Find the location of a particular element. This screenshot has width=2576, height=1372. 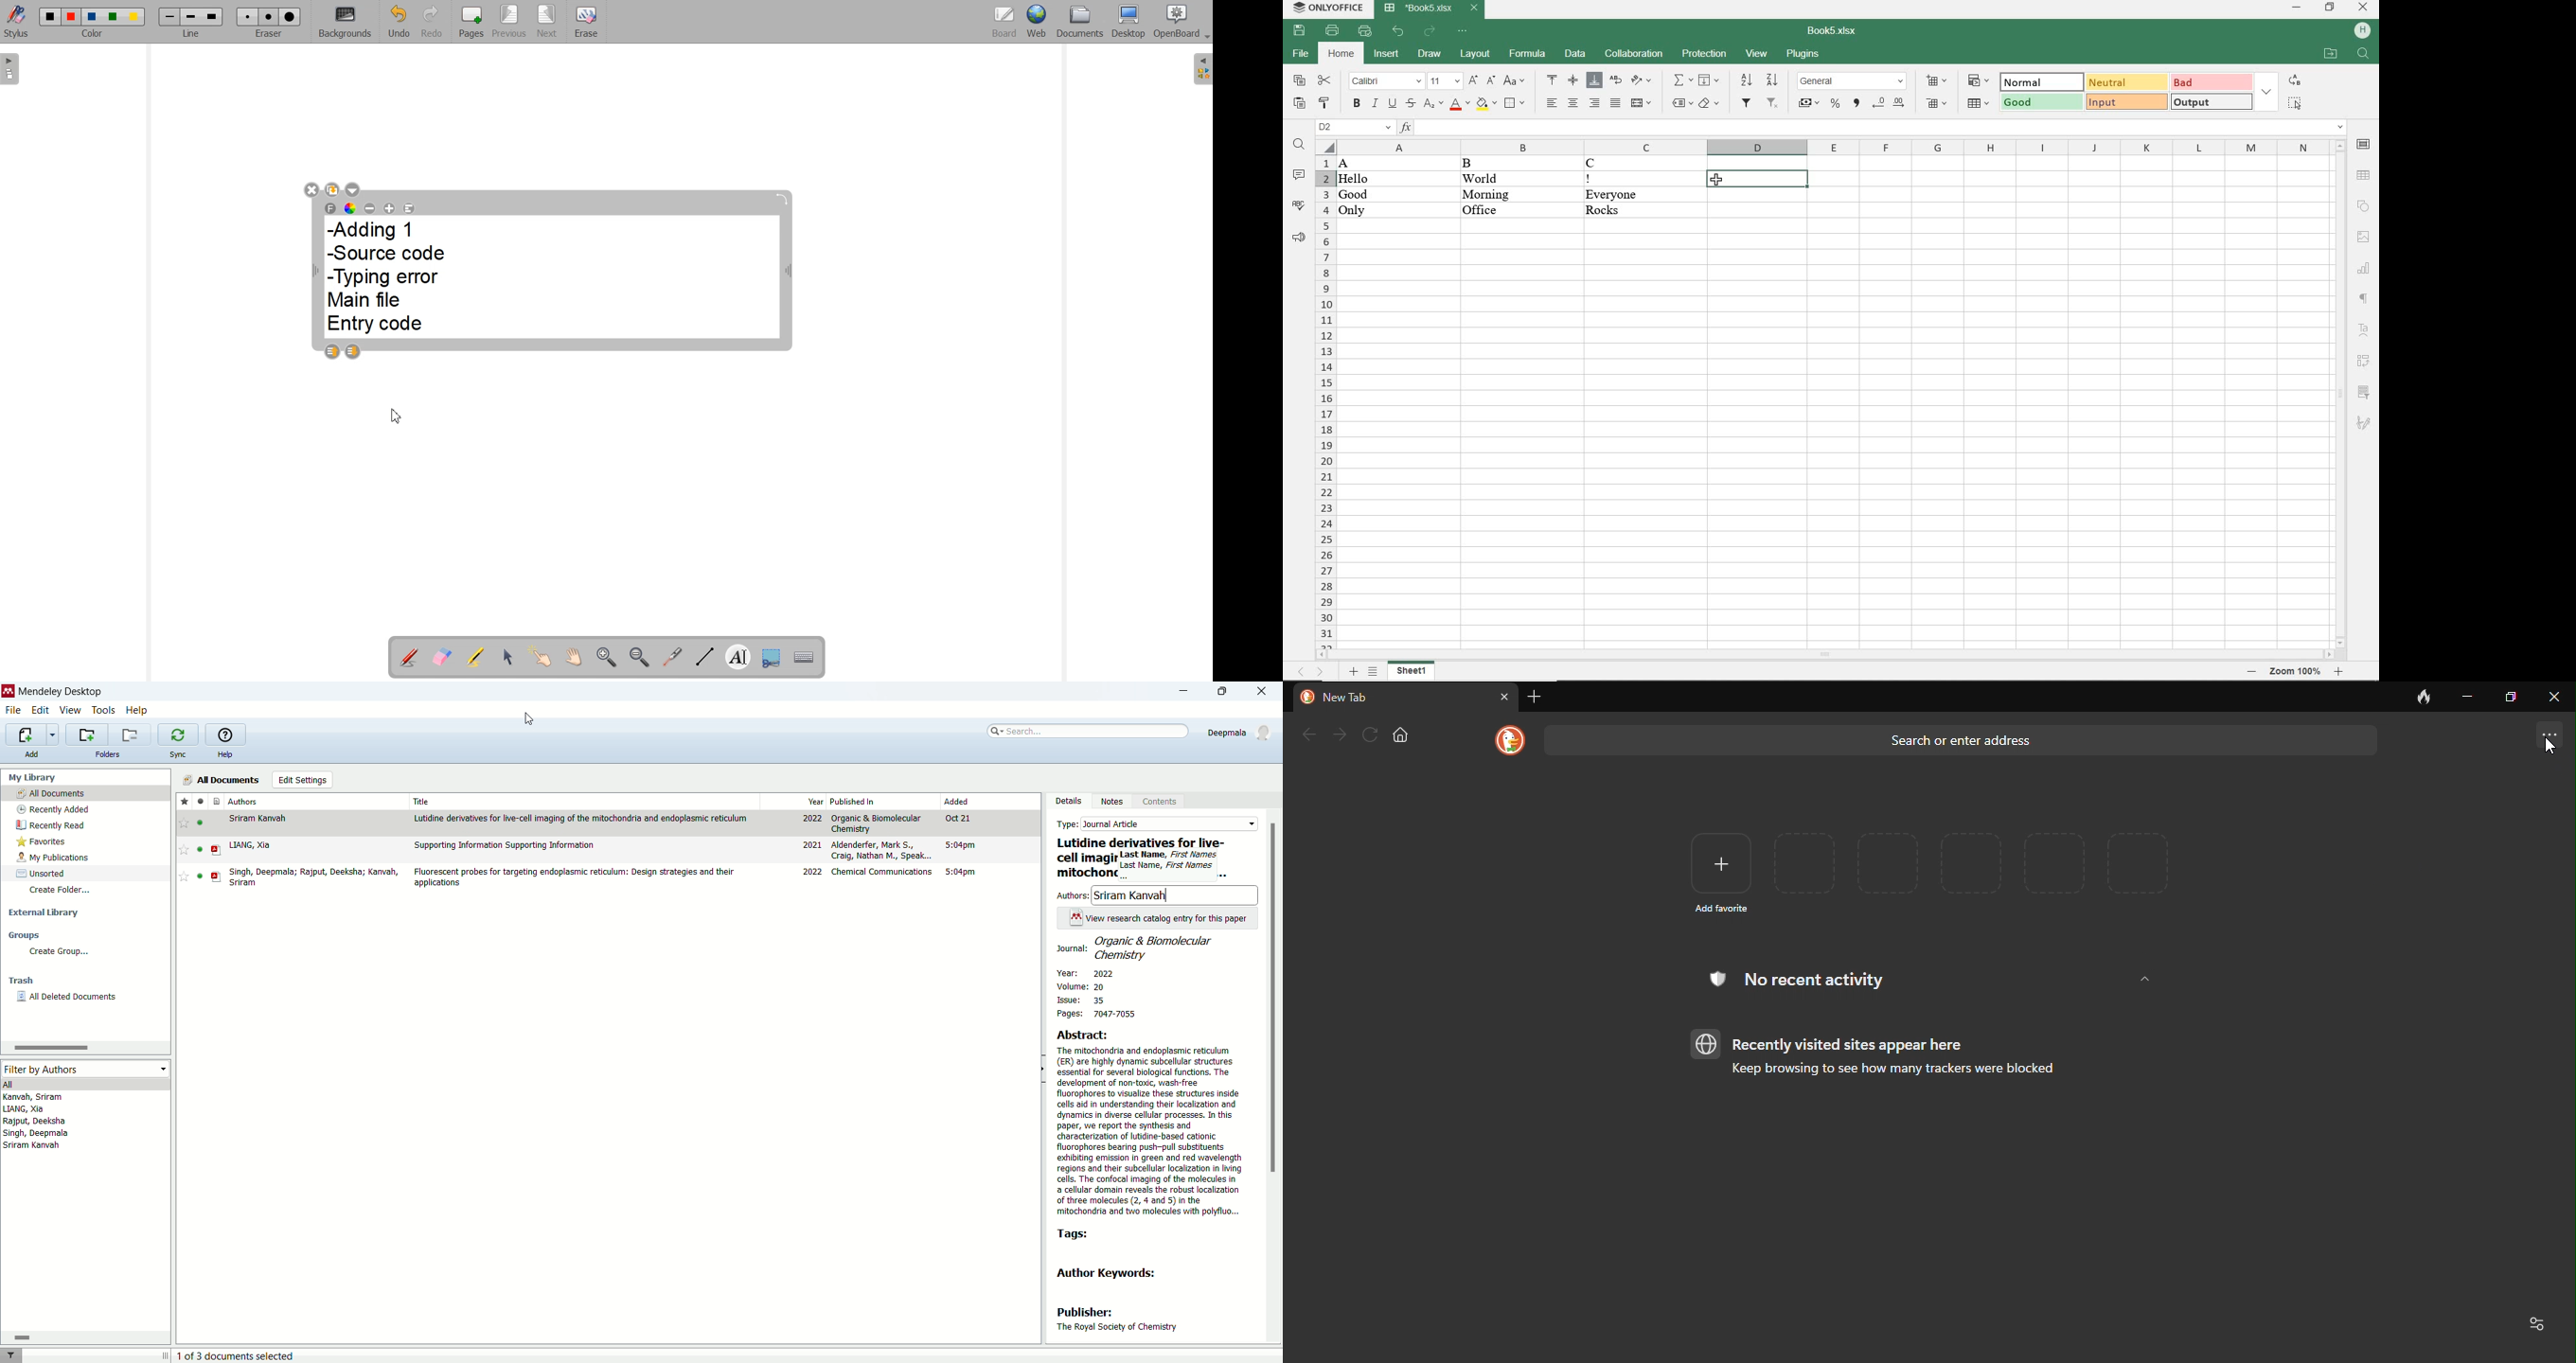

drop down is located at coordinates (2145, 980).